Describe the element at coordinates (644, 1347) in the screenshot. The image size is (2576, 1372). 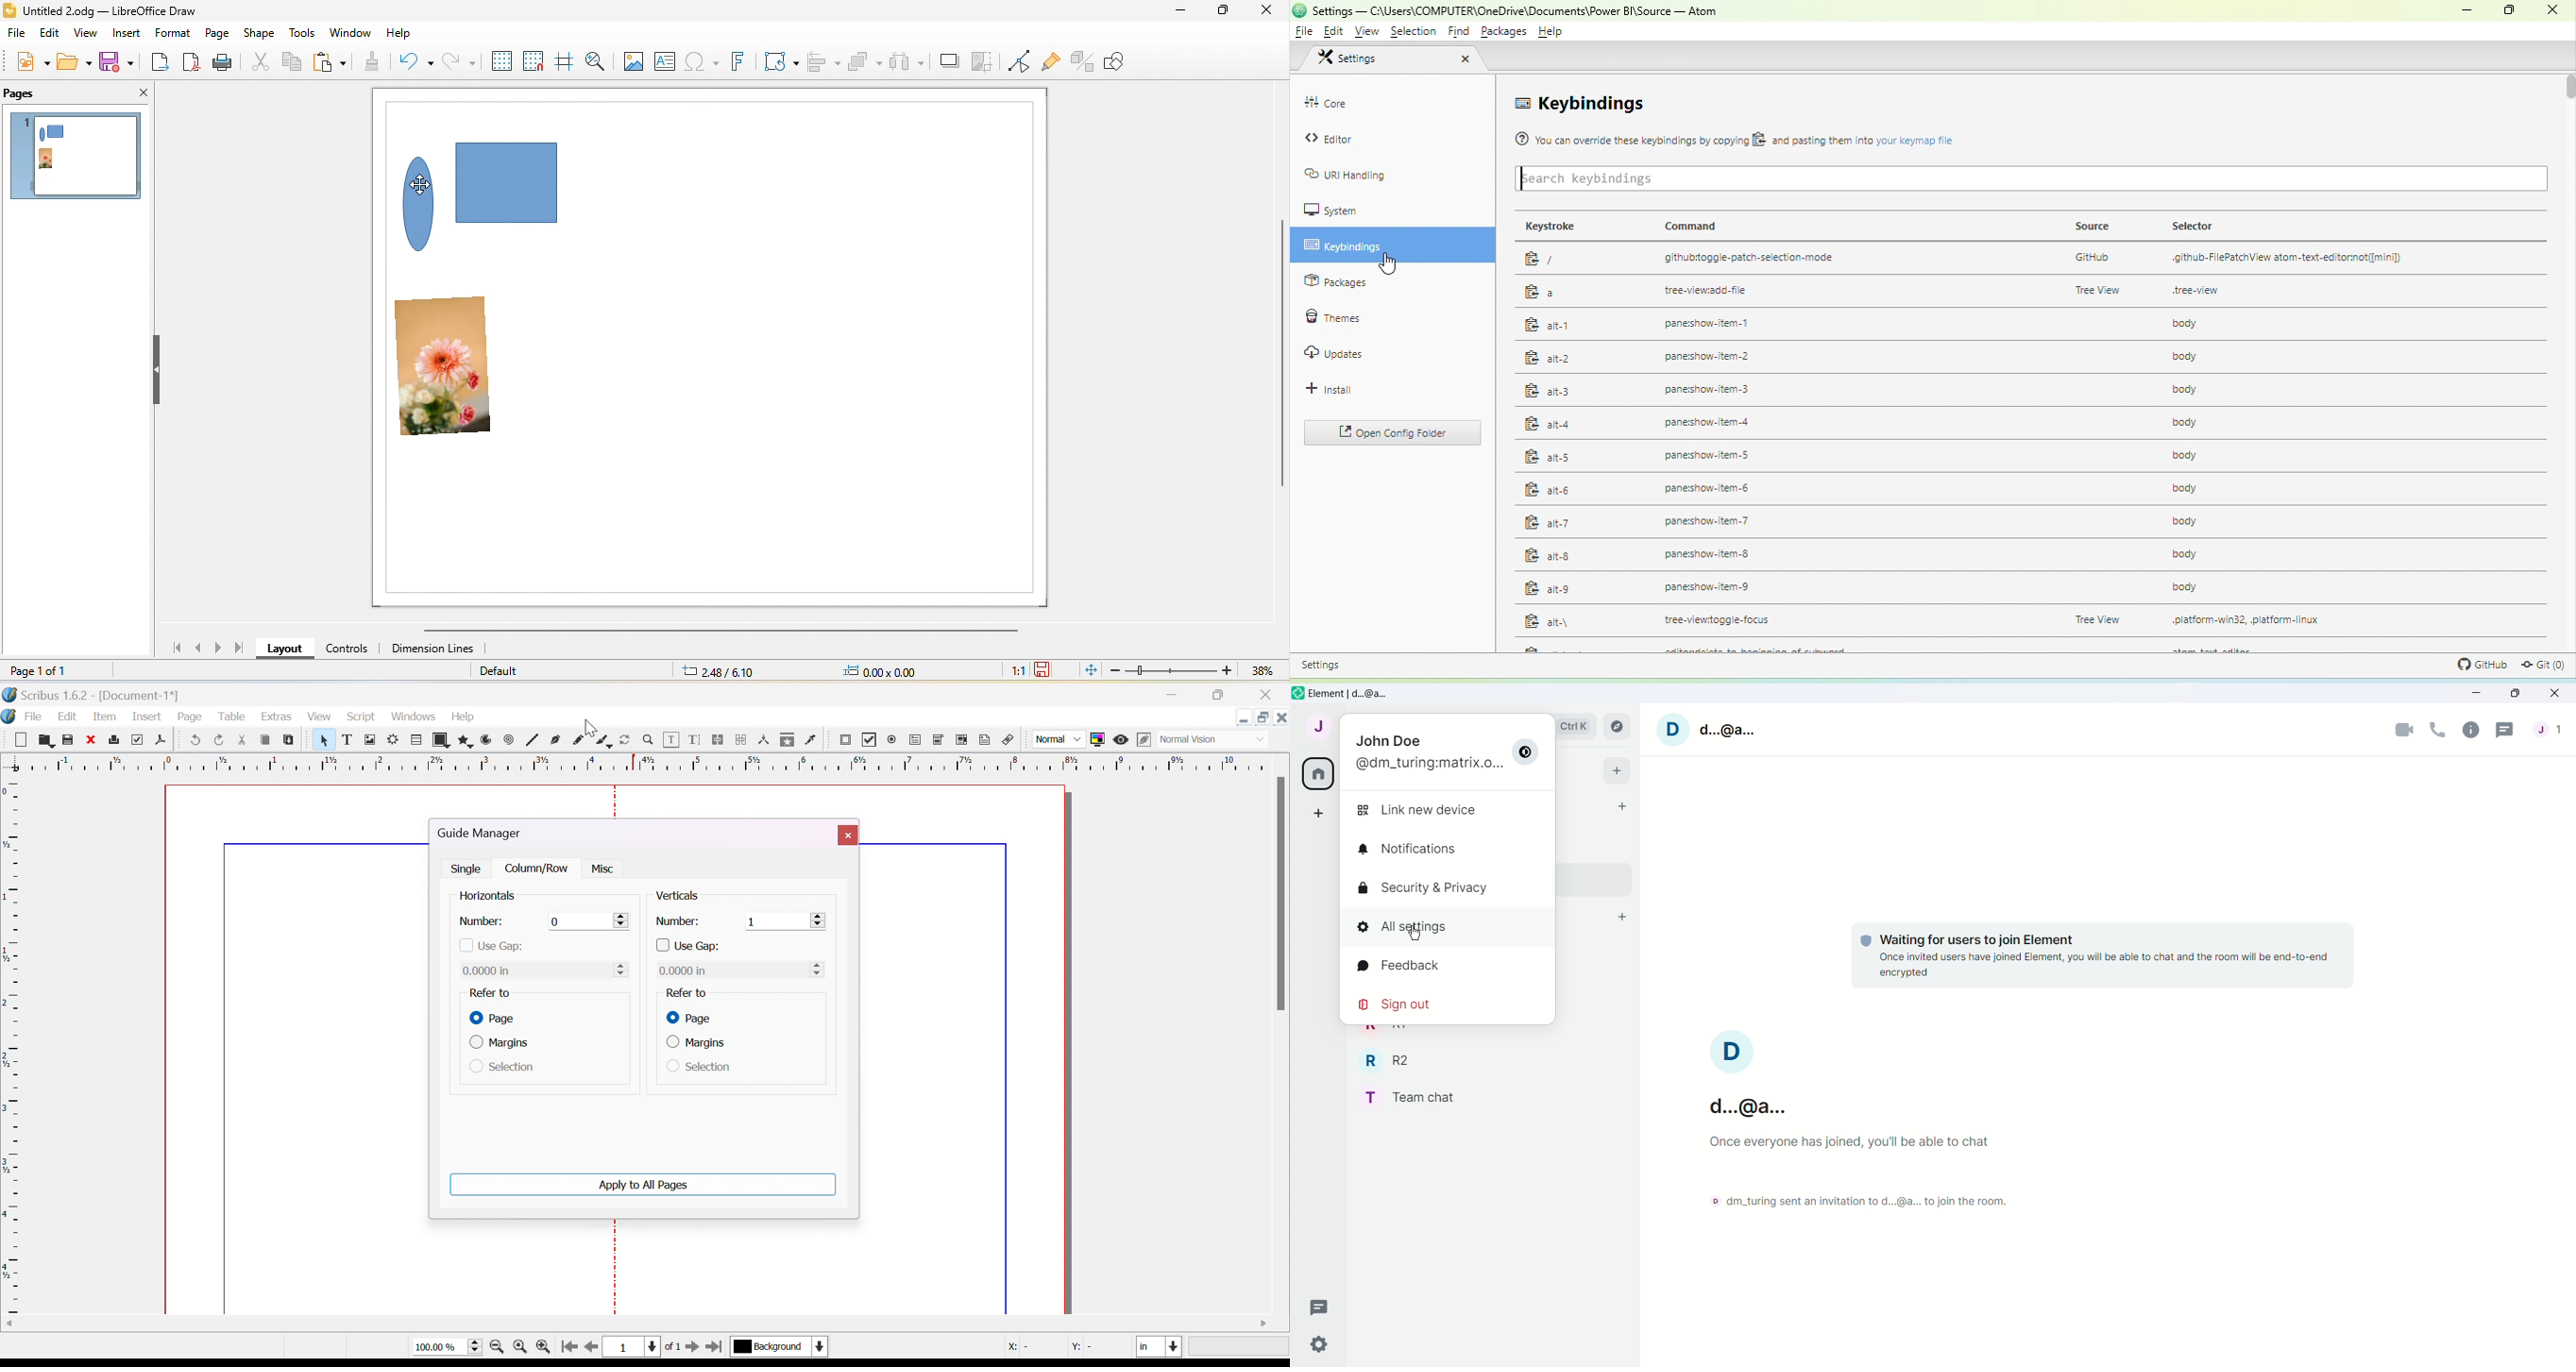
I see `select current page` at that location.